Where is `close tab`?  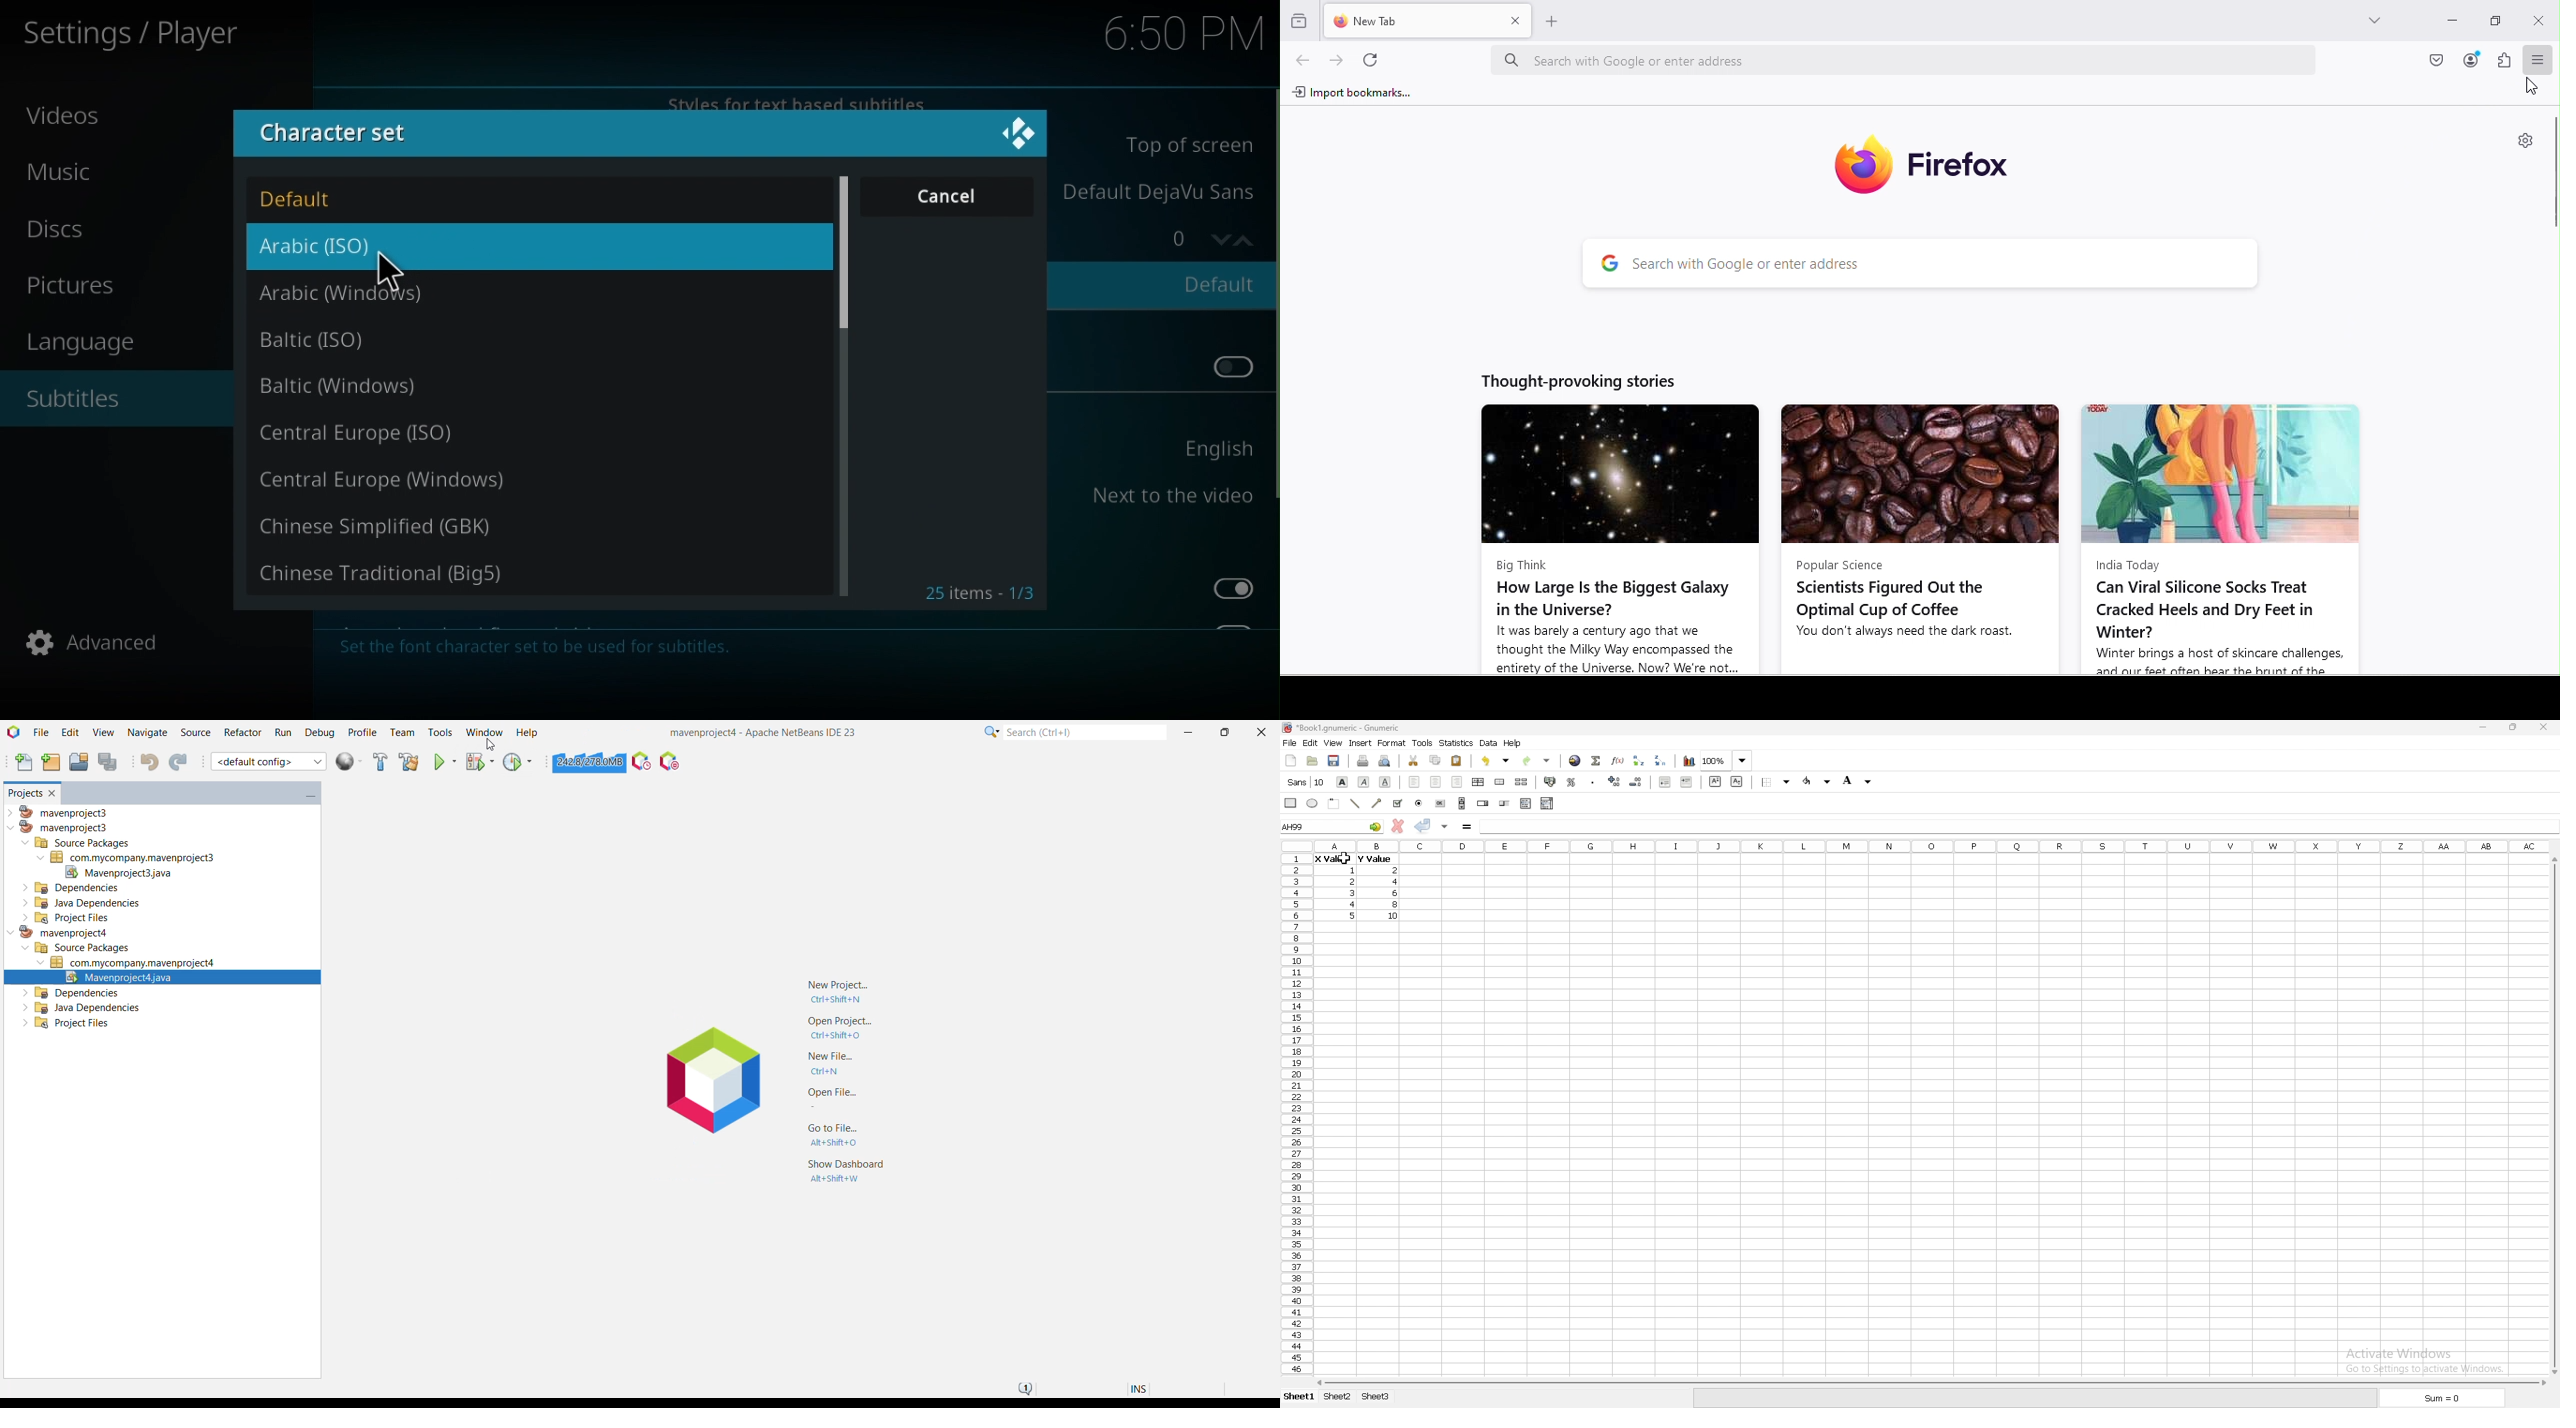 close tab is located at coordinates (1512, 17).